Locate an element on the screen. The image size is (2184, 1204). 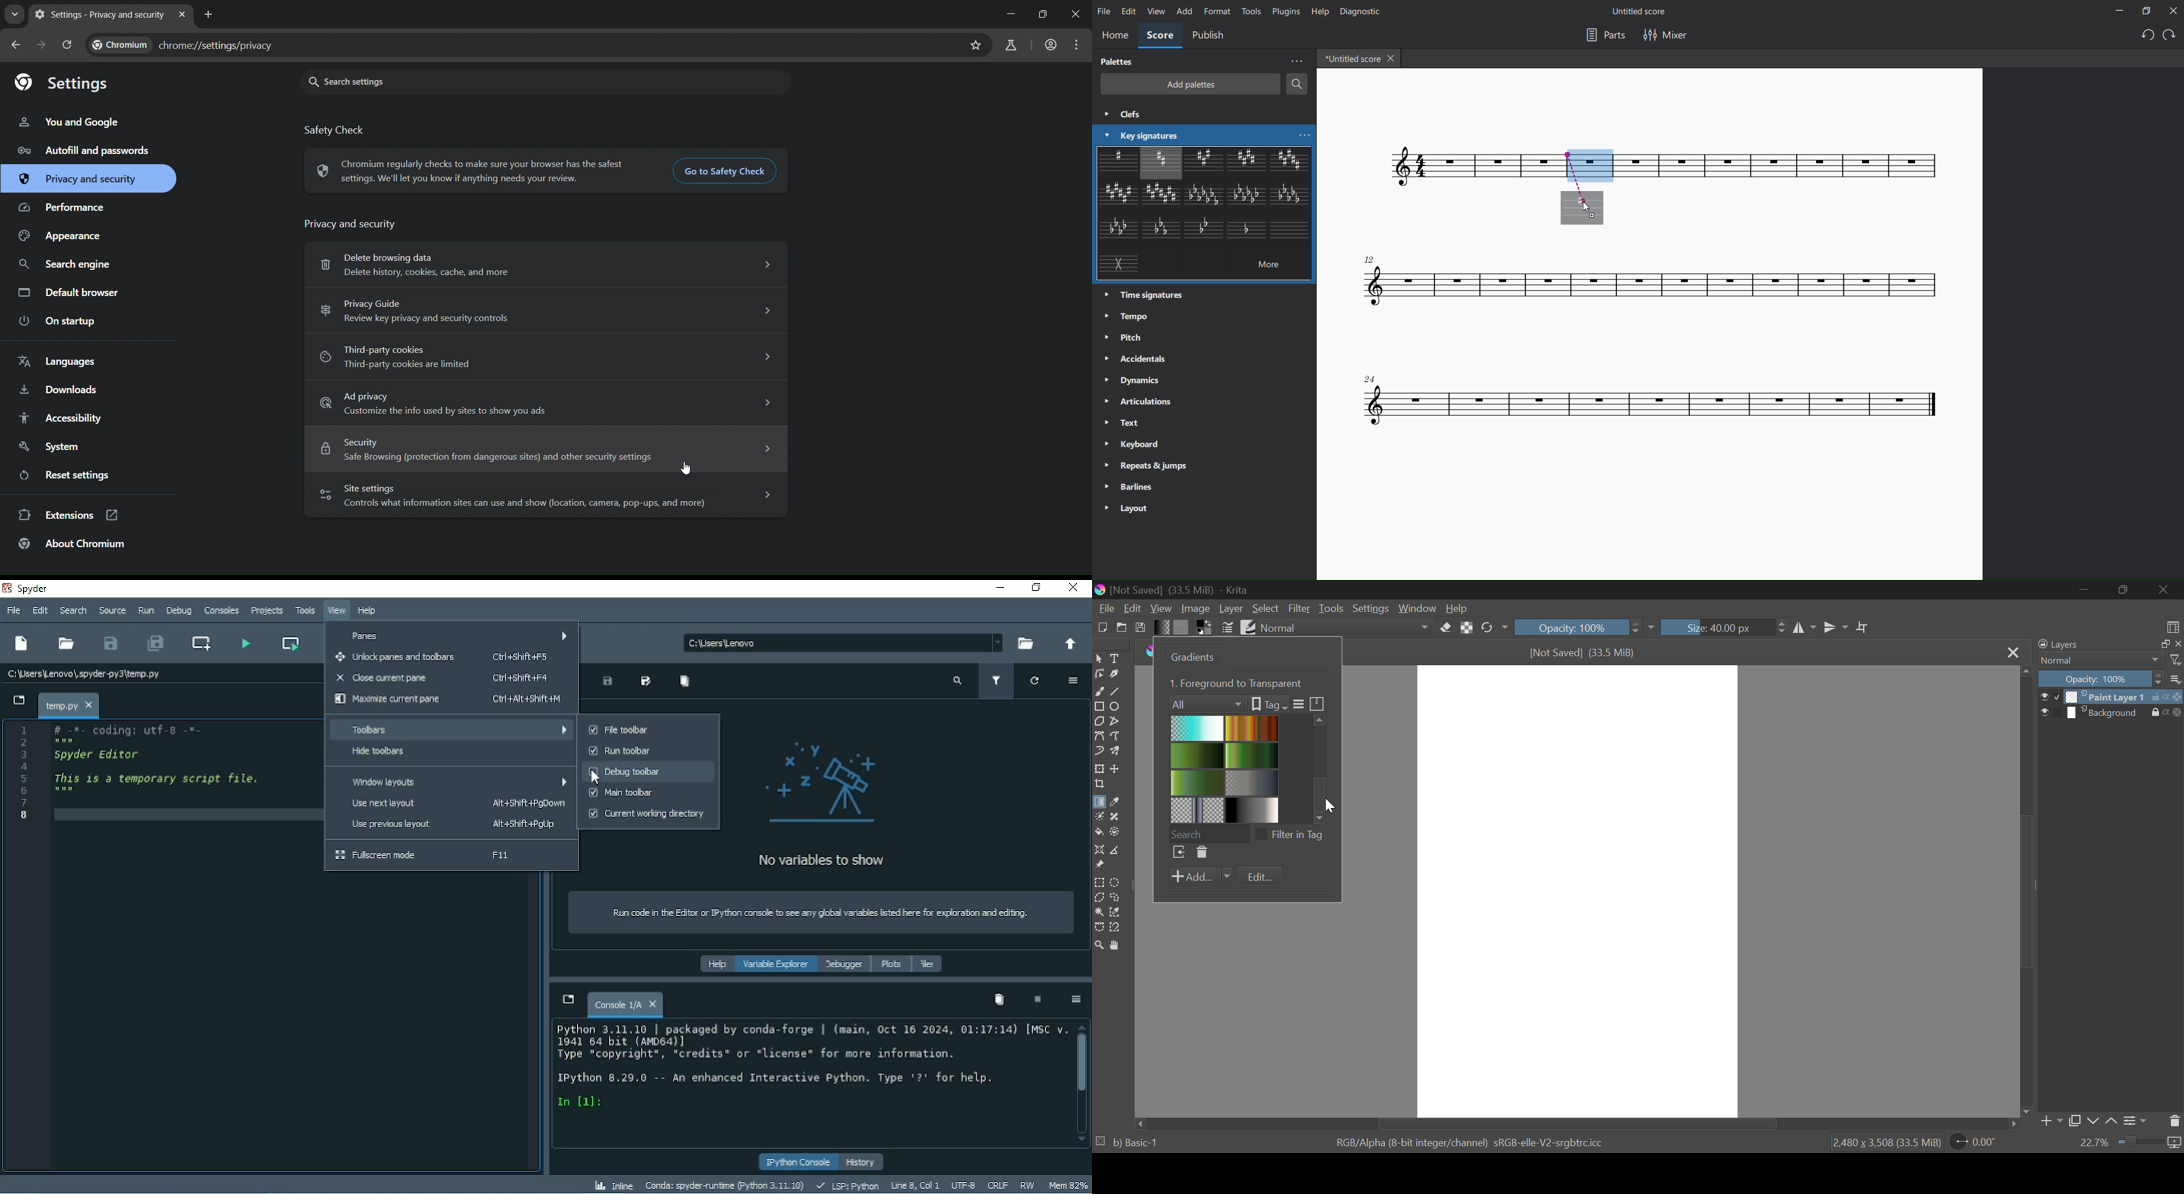
Browse a working directory is located at coordinates (1022, 644).